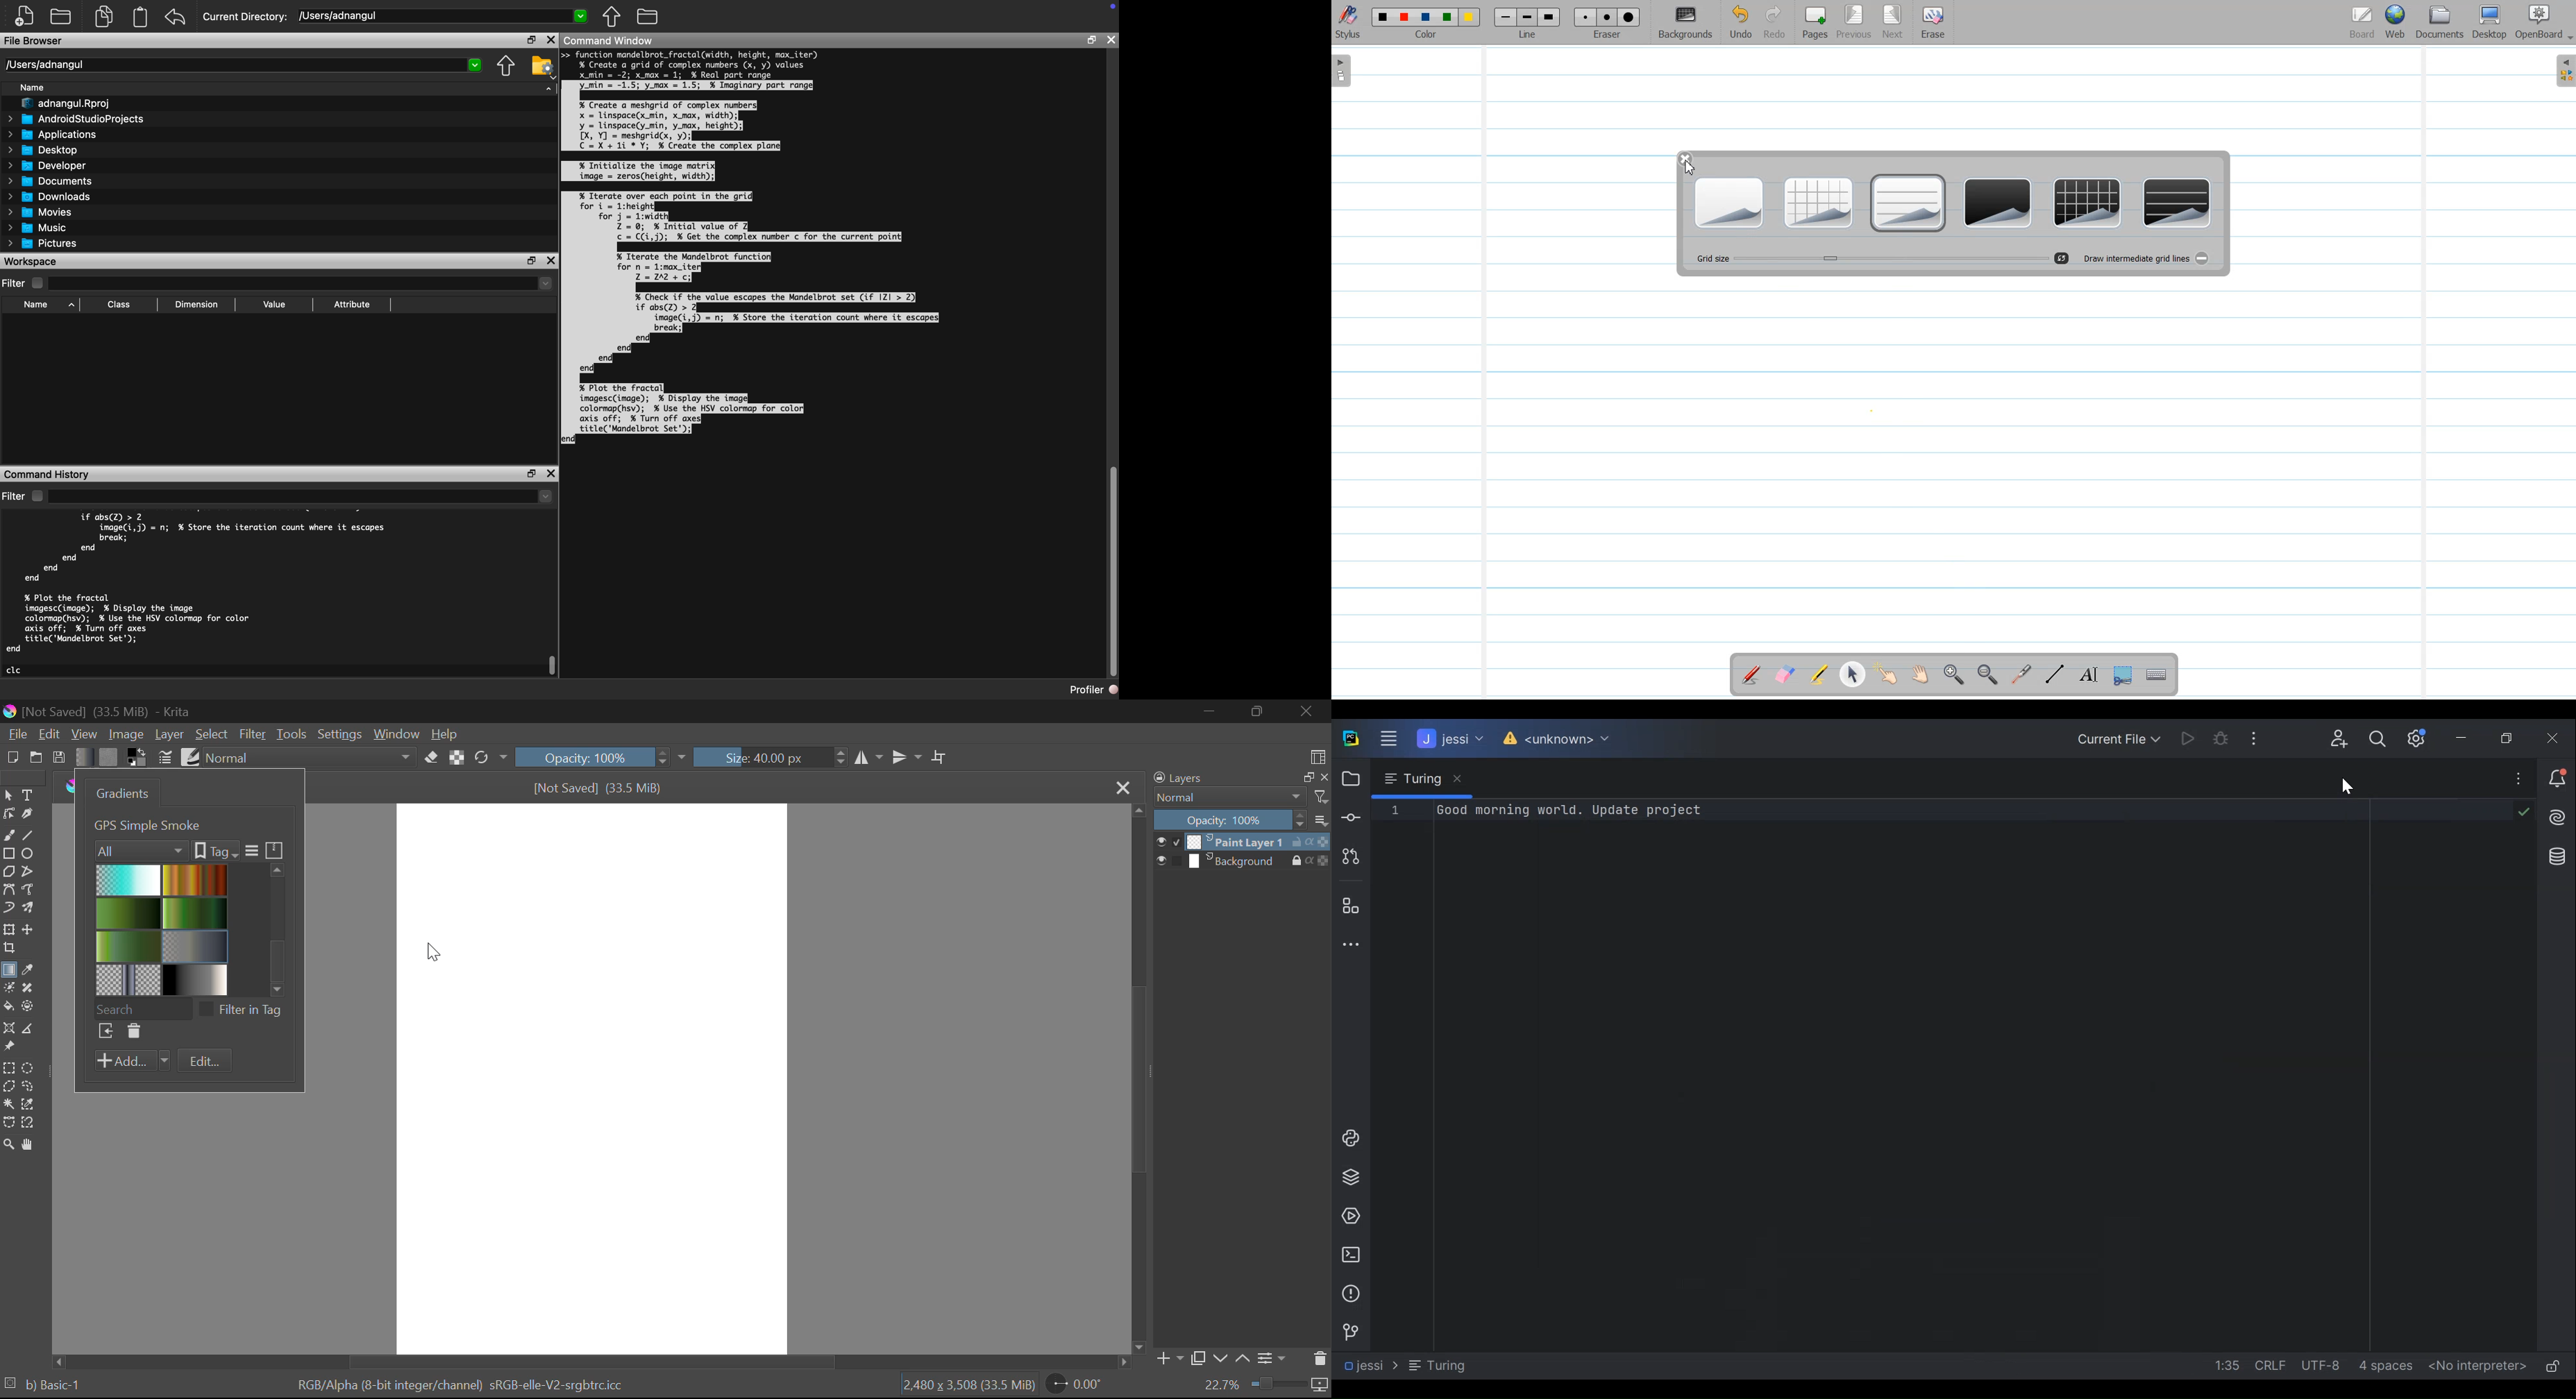  Describe the element at coordinates (1237, 842) in the screenshot. I see `Paint Layer 1` at that location.